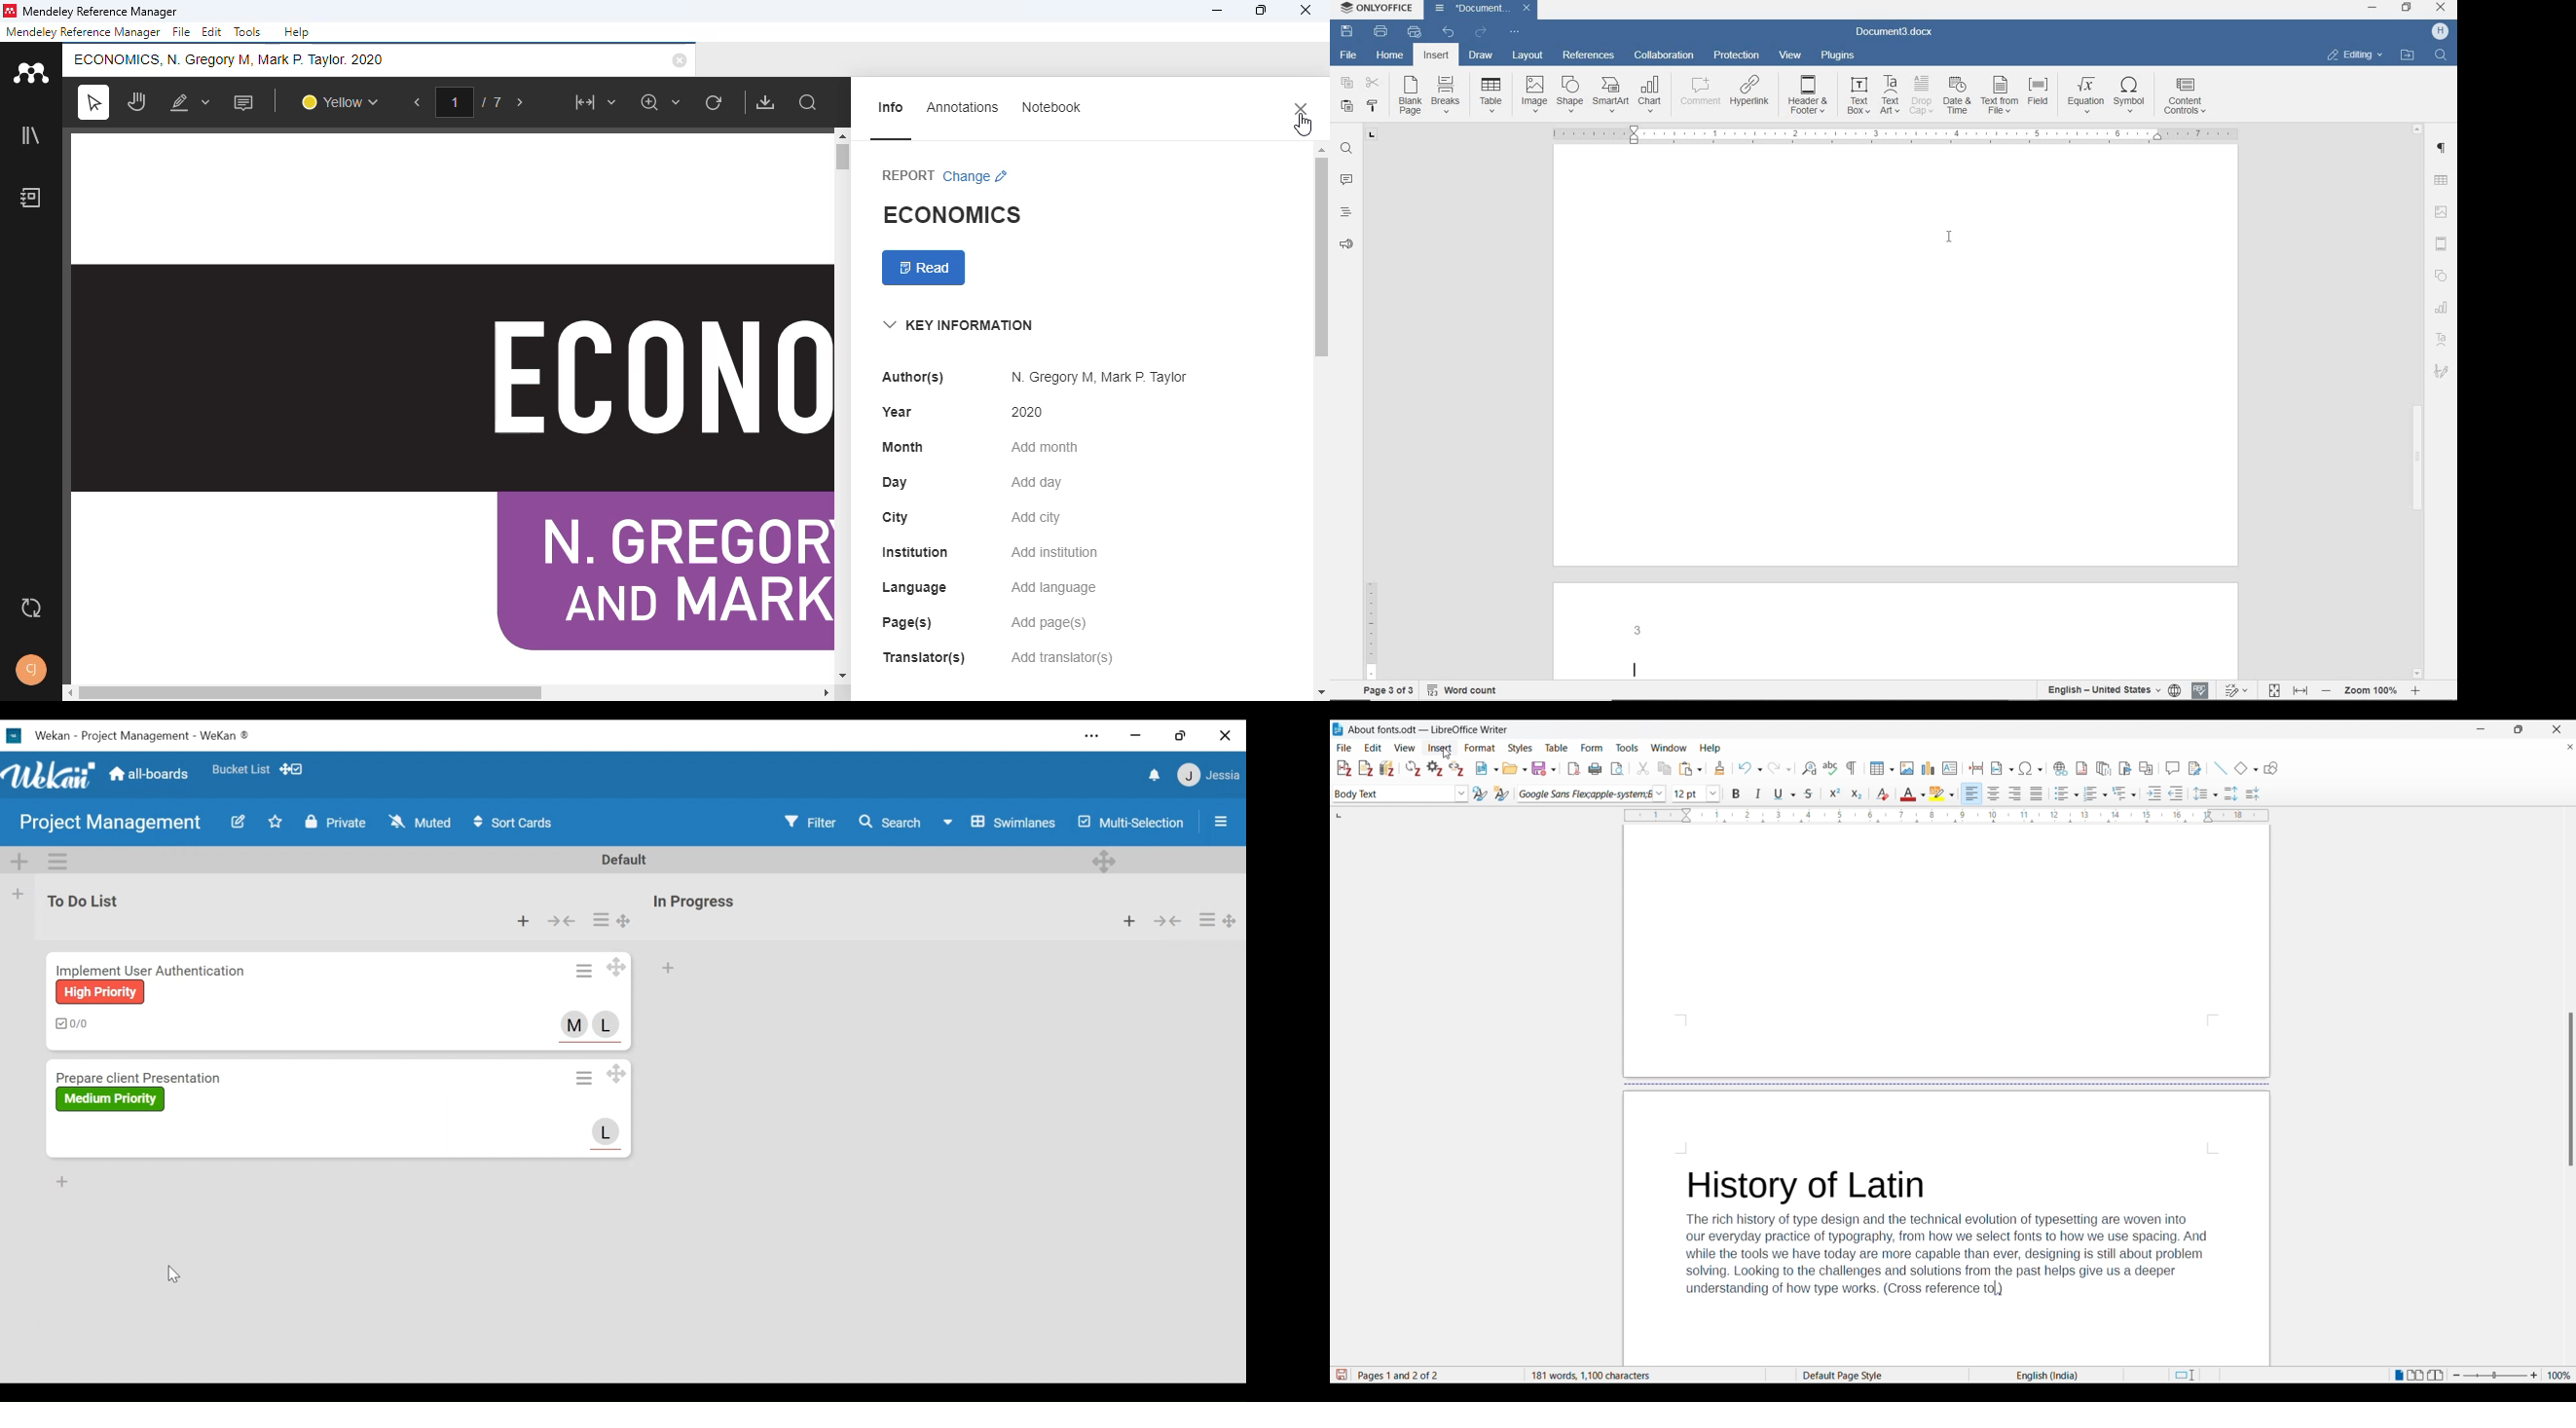 Image resolution: width=2576 pixels, height=1428 pixels. Describe the element at coordinates (1809, 768) in the screenshot. I see `Find and replace` at that location.